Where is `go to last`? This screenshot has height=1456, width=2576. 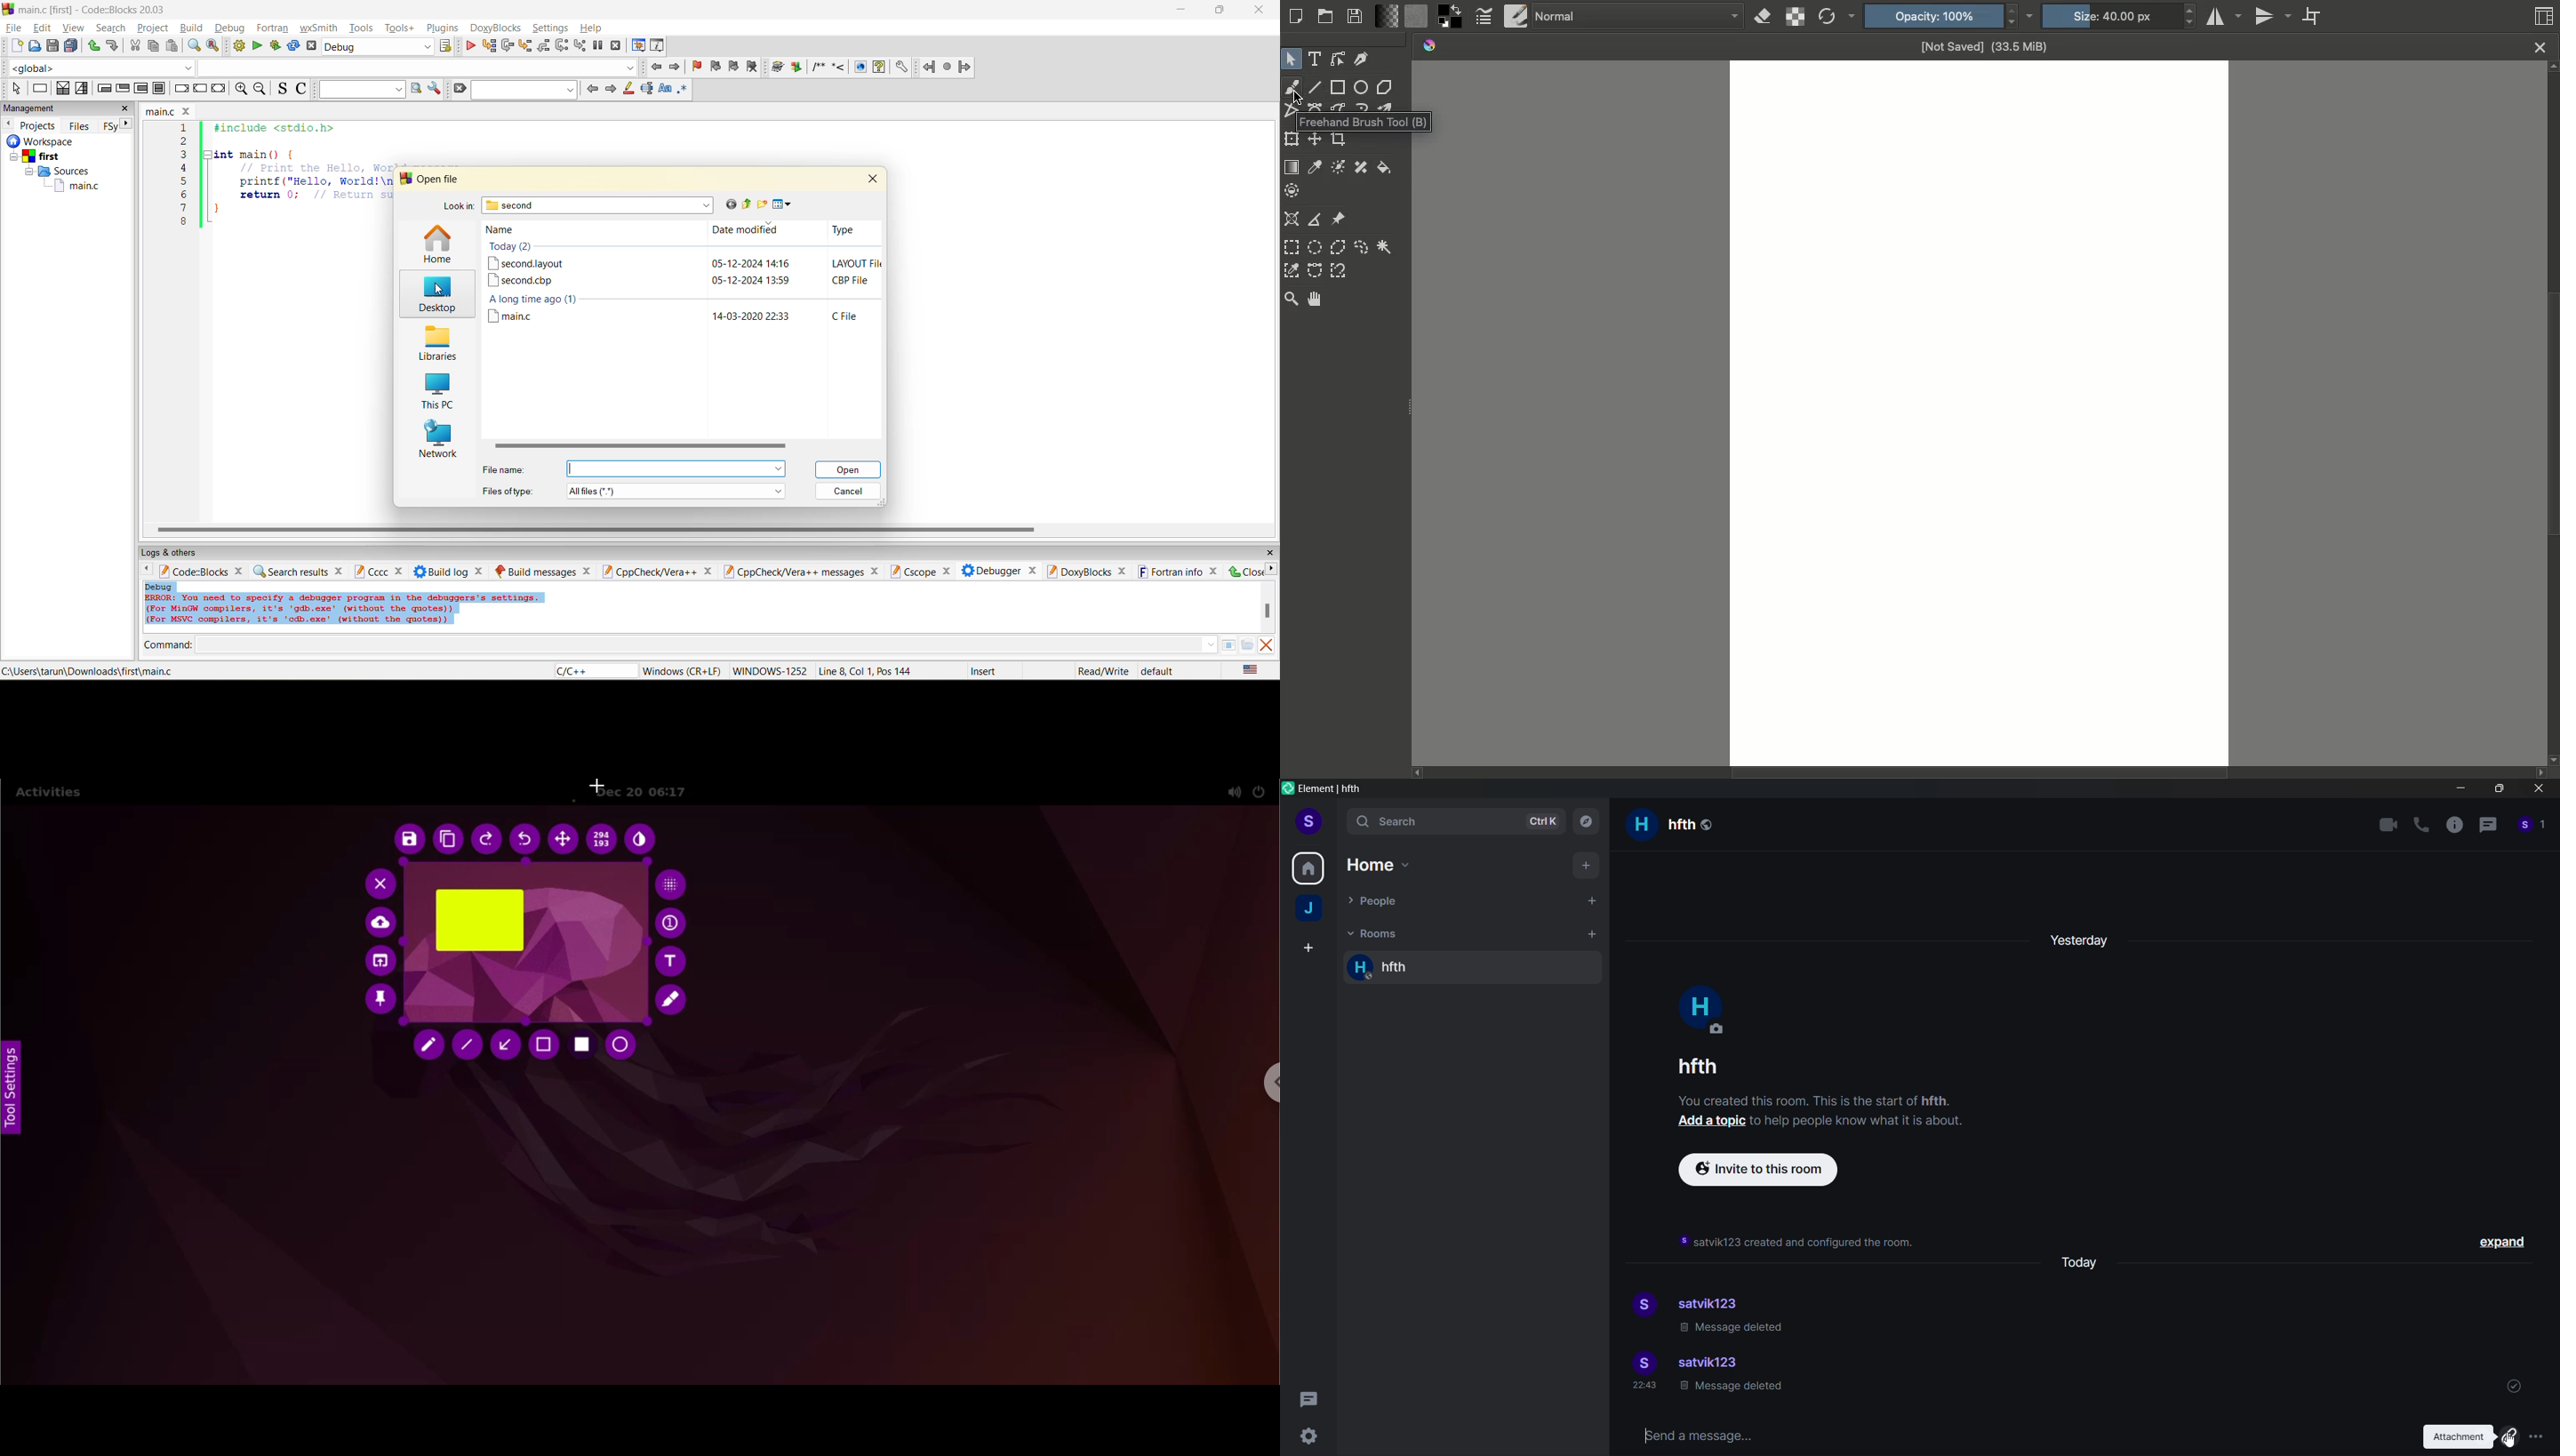 go to last is located at coordinates (729, 204).